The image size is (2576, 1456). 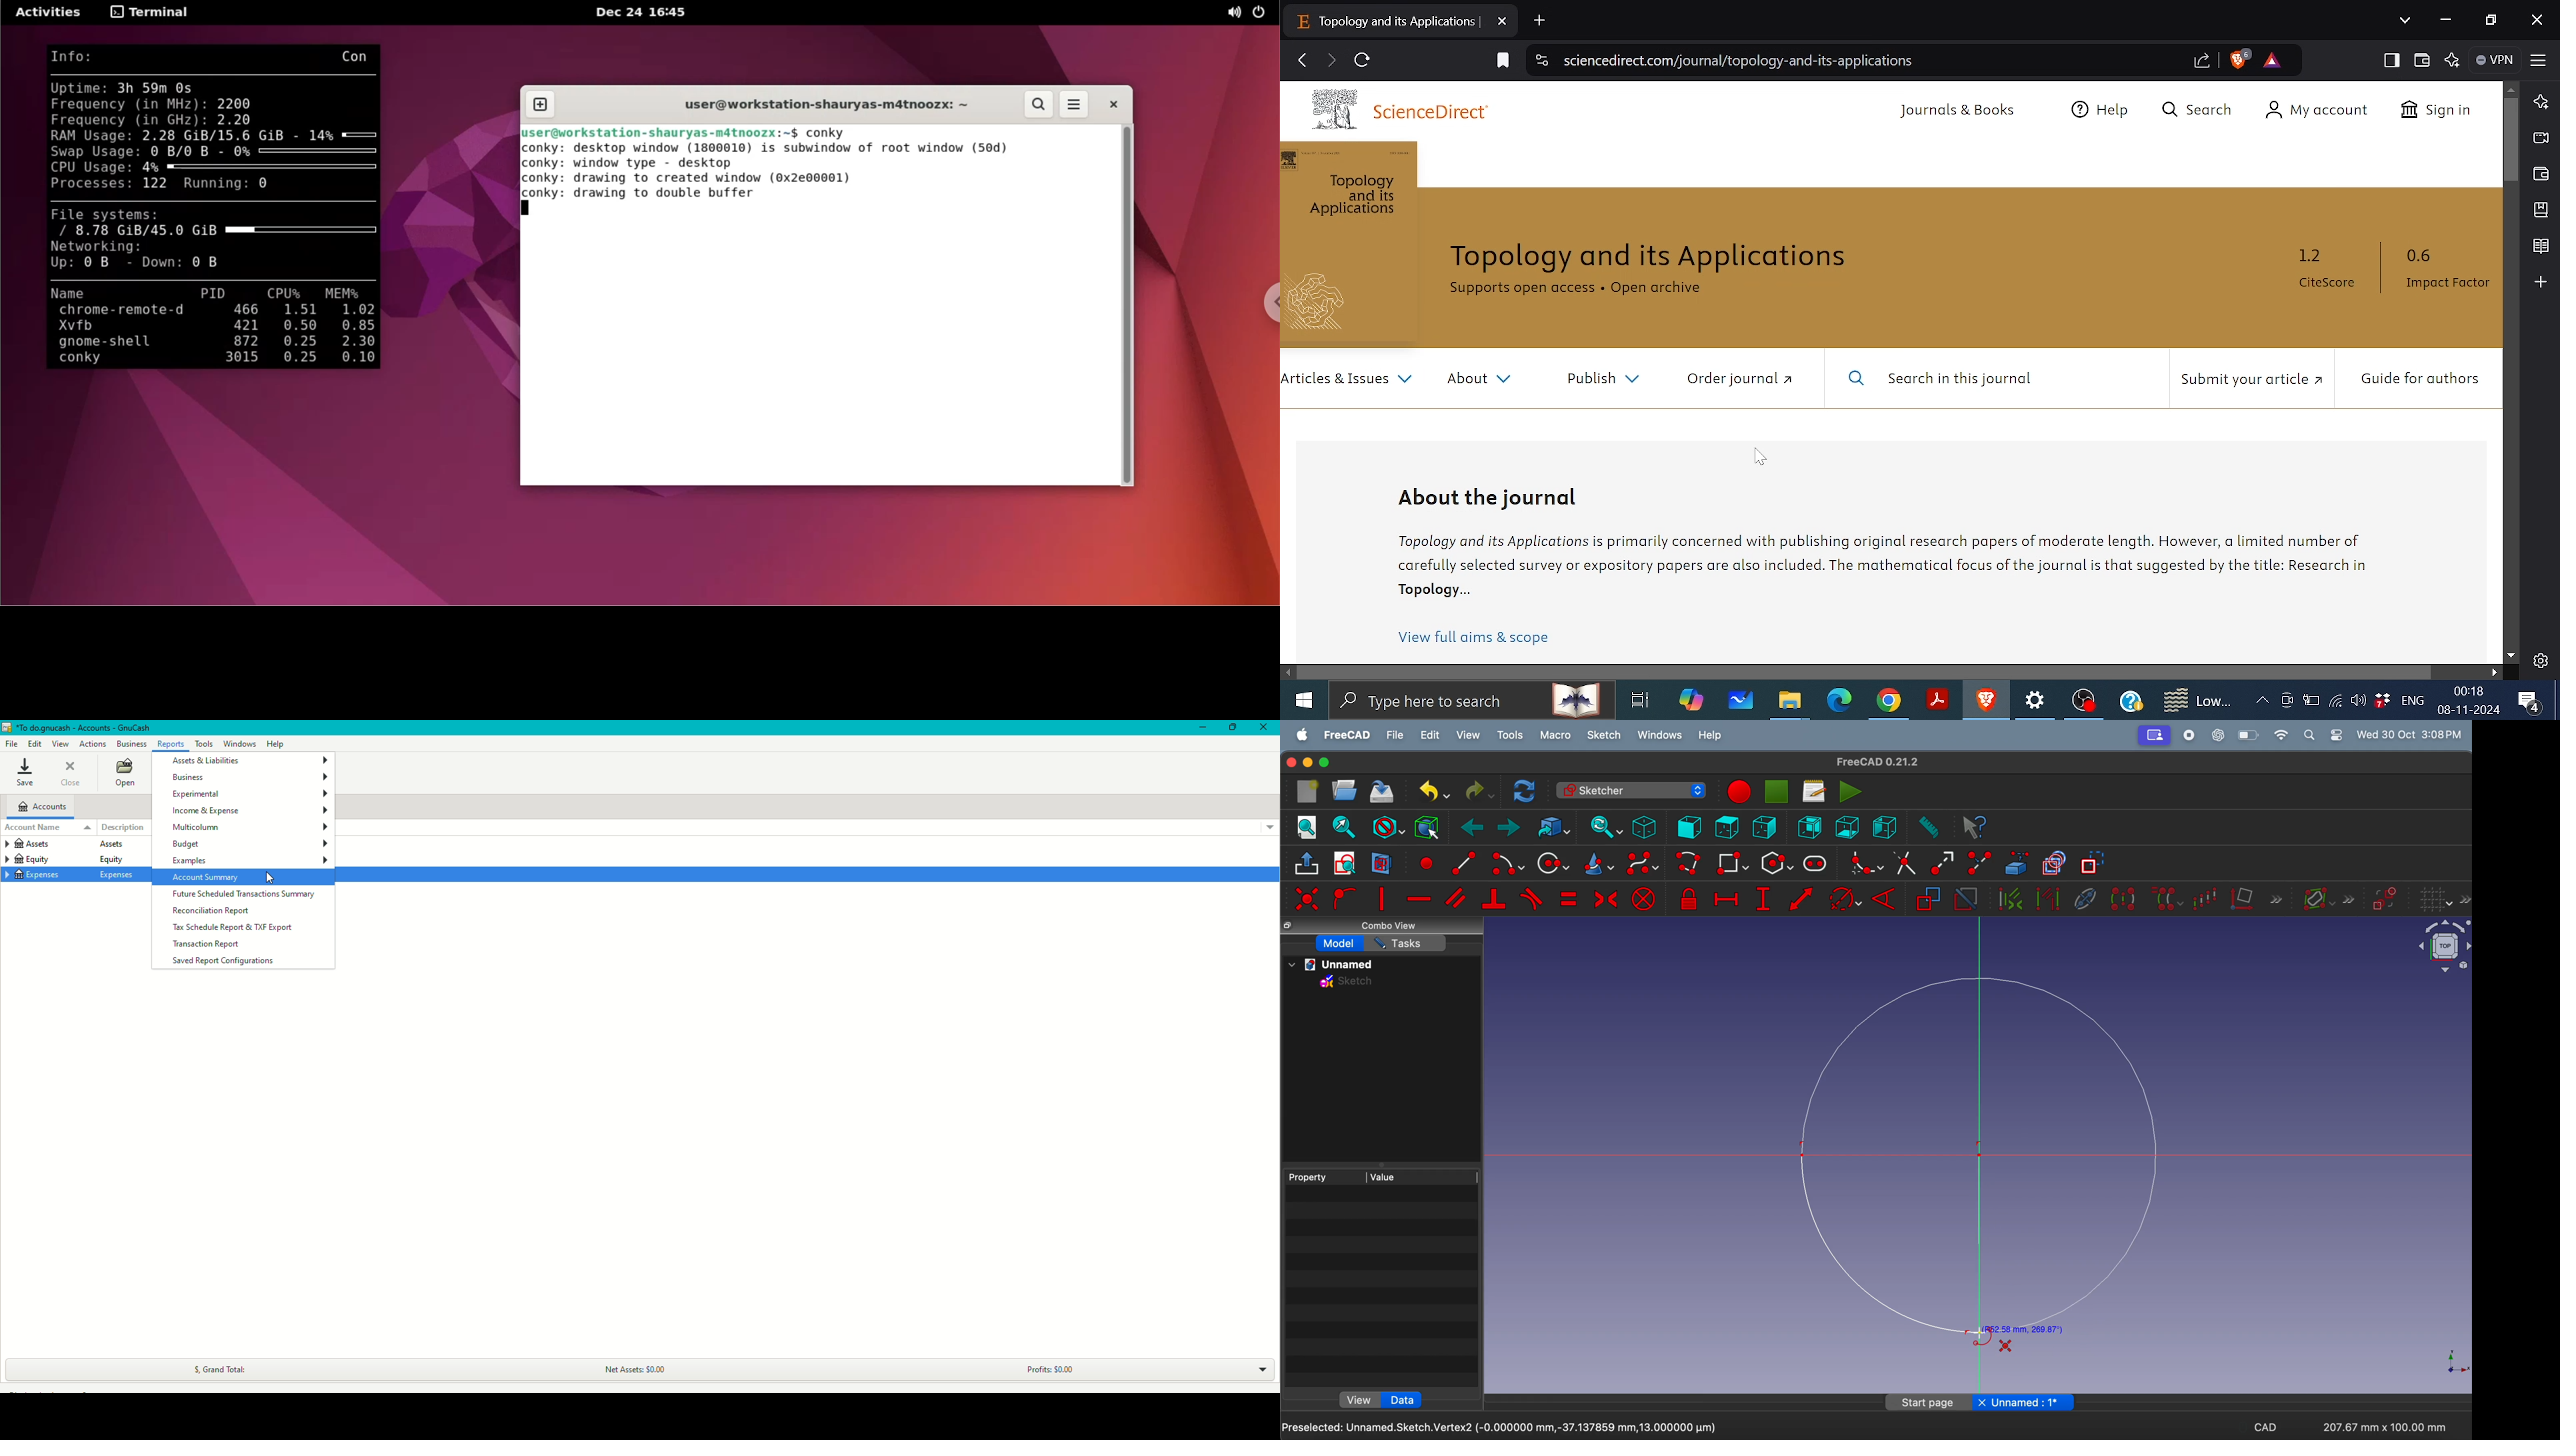 I want to click on create arc, so click(x=1460, y=861).